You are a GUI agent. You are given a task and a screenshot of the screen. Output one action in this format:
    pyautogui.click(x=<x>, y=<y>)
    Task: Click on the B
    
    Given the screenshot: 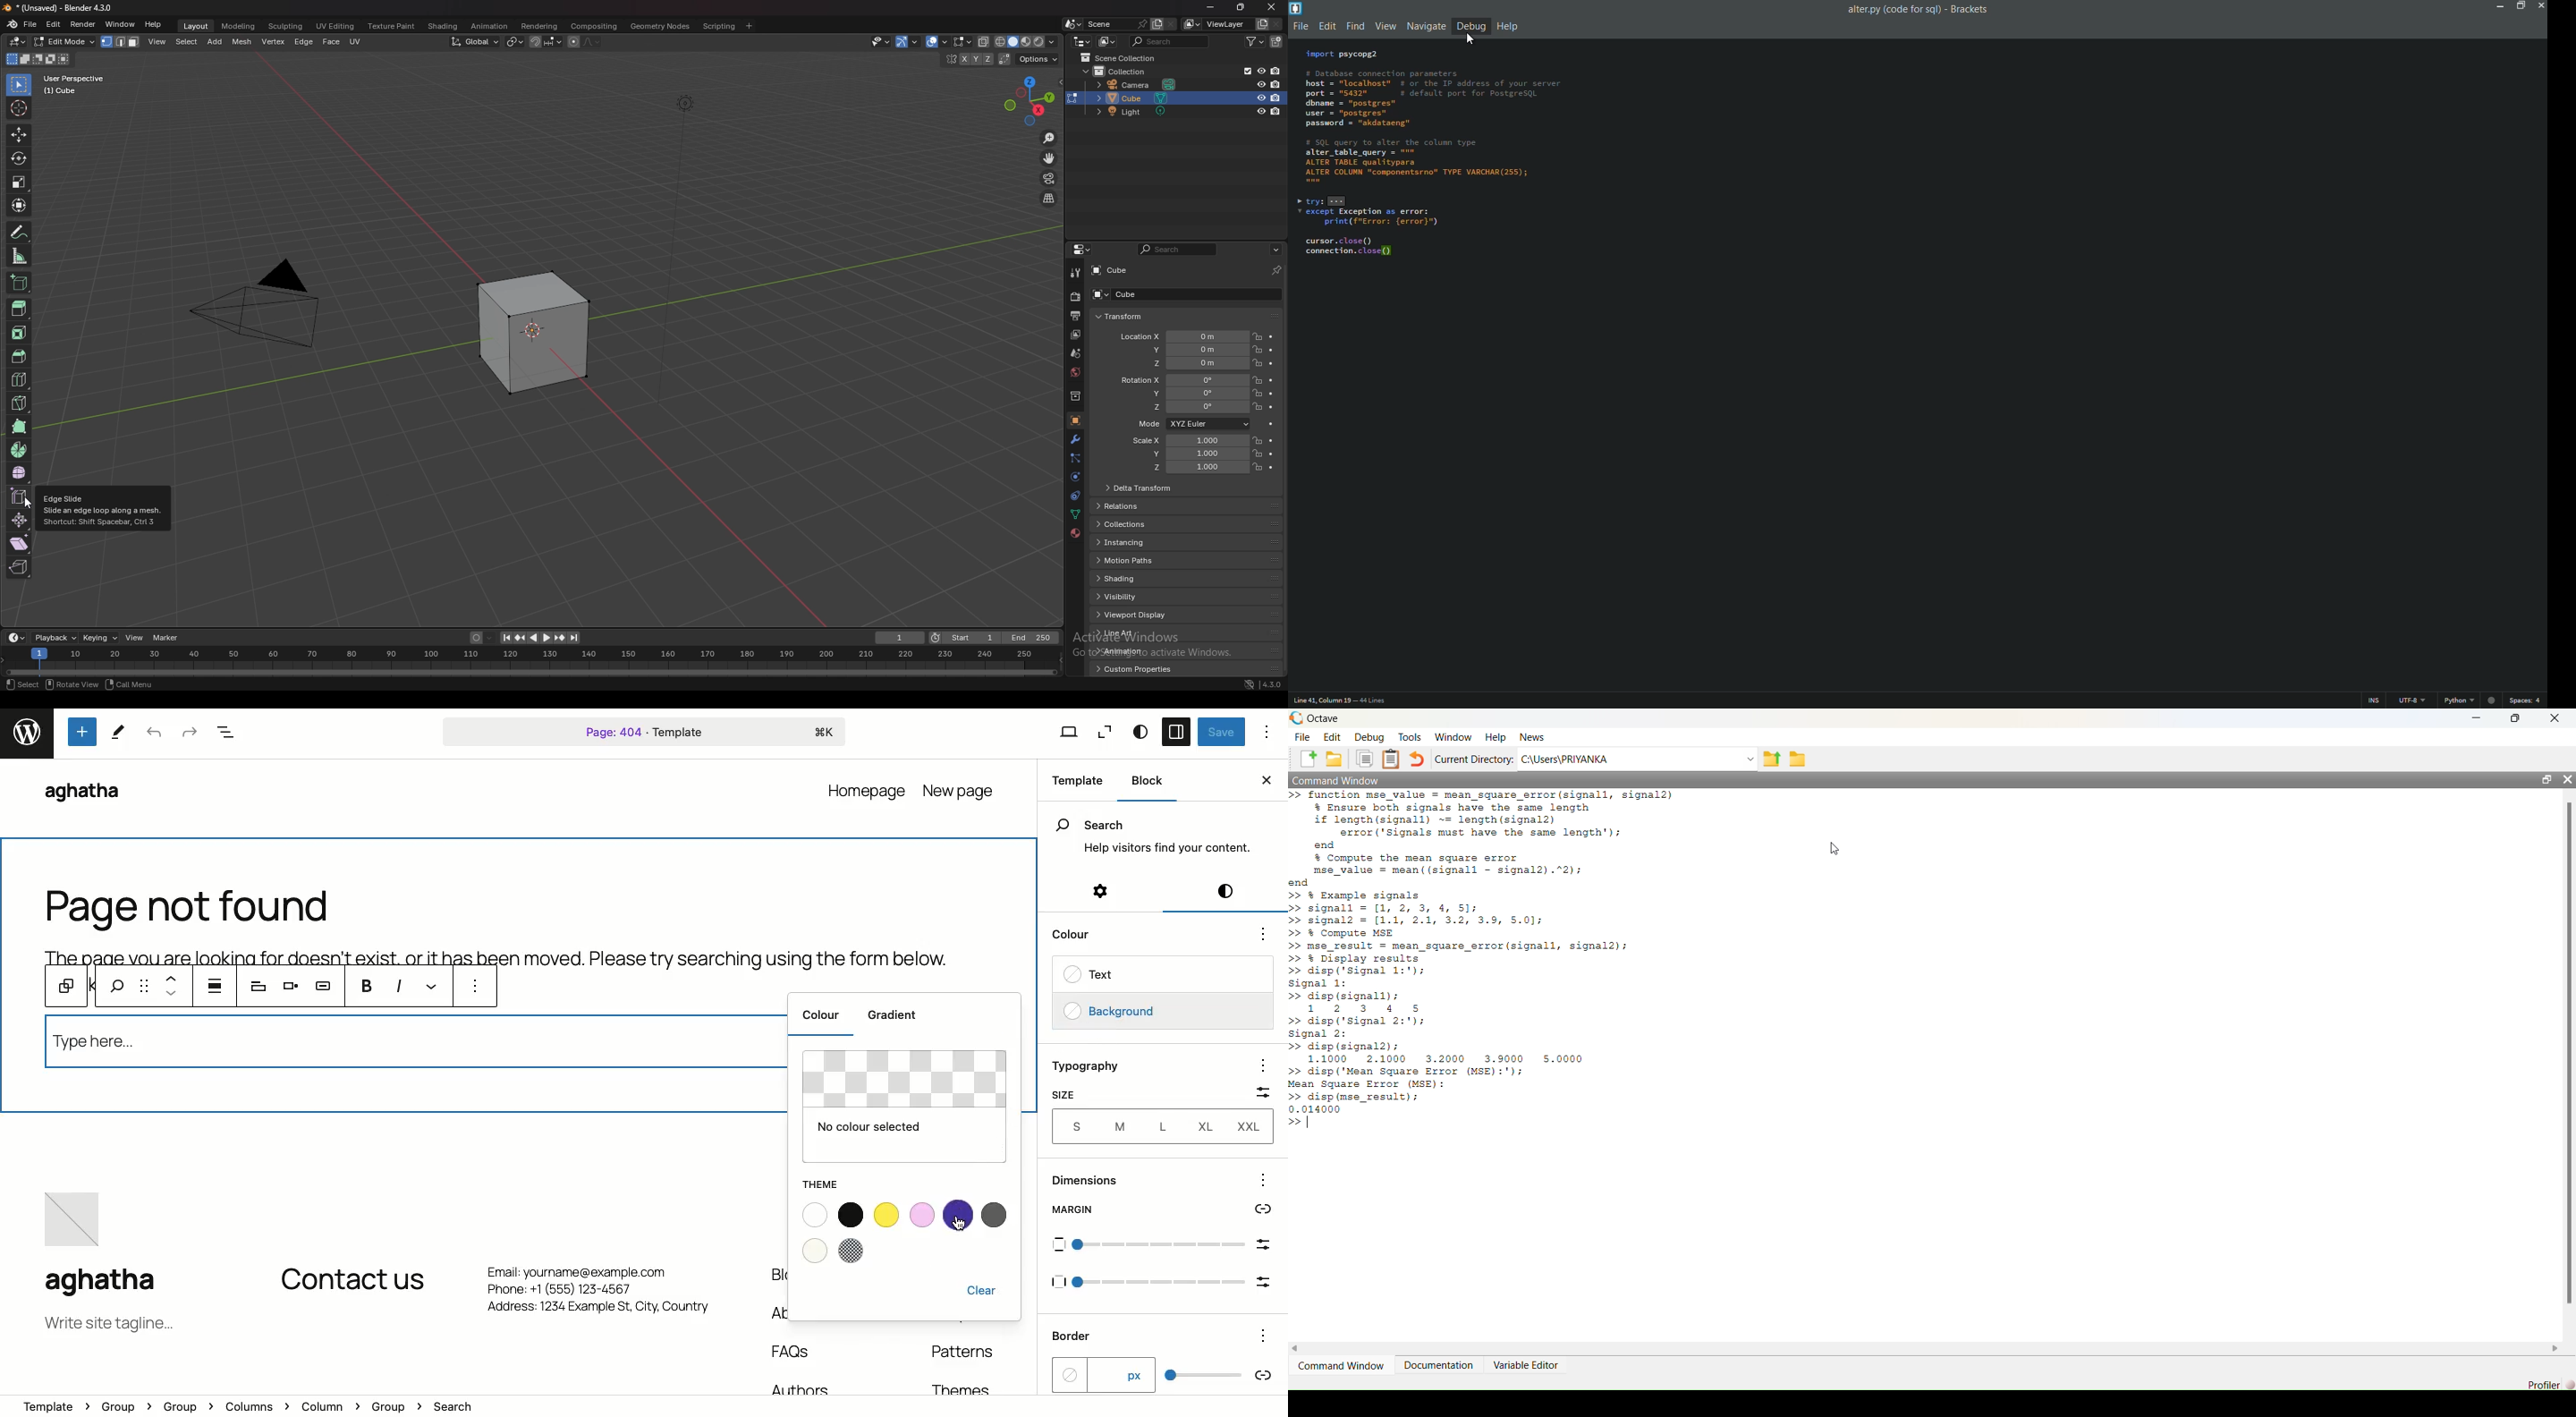 What is the action you would take?
    pyautogui.click(x=367, y=985)
    